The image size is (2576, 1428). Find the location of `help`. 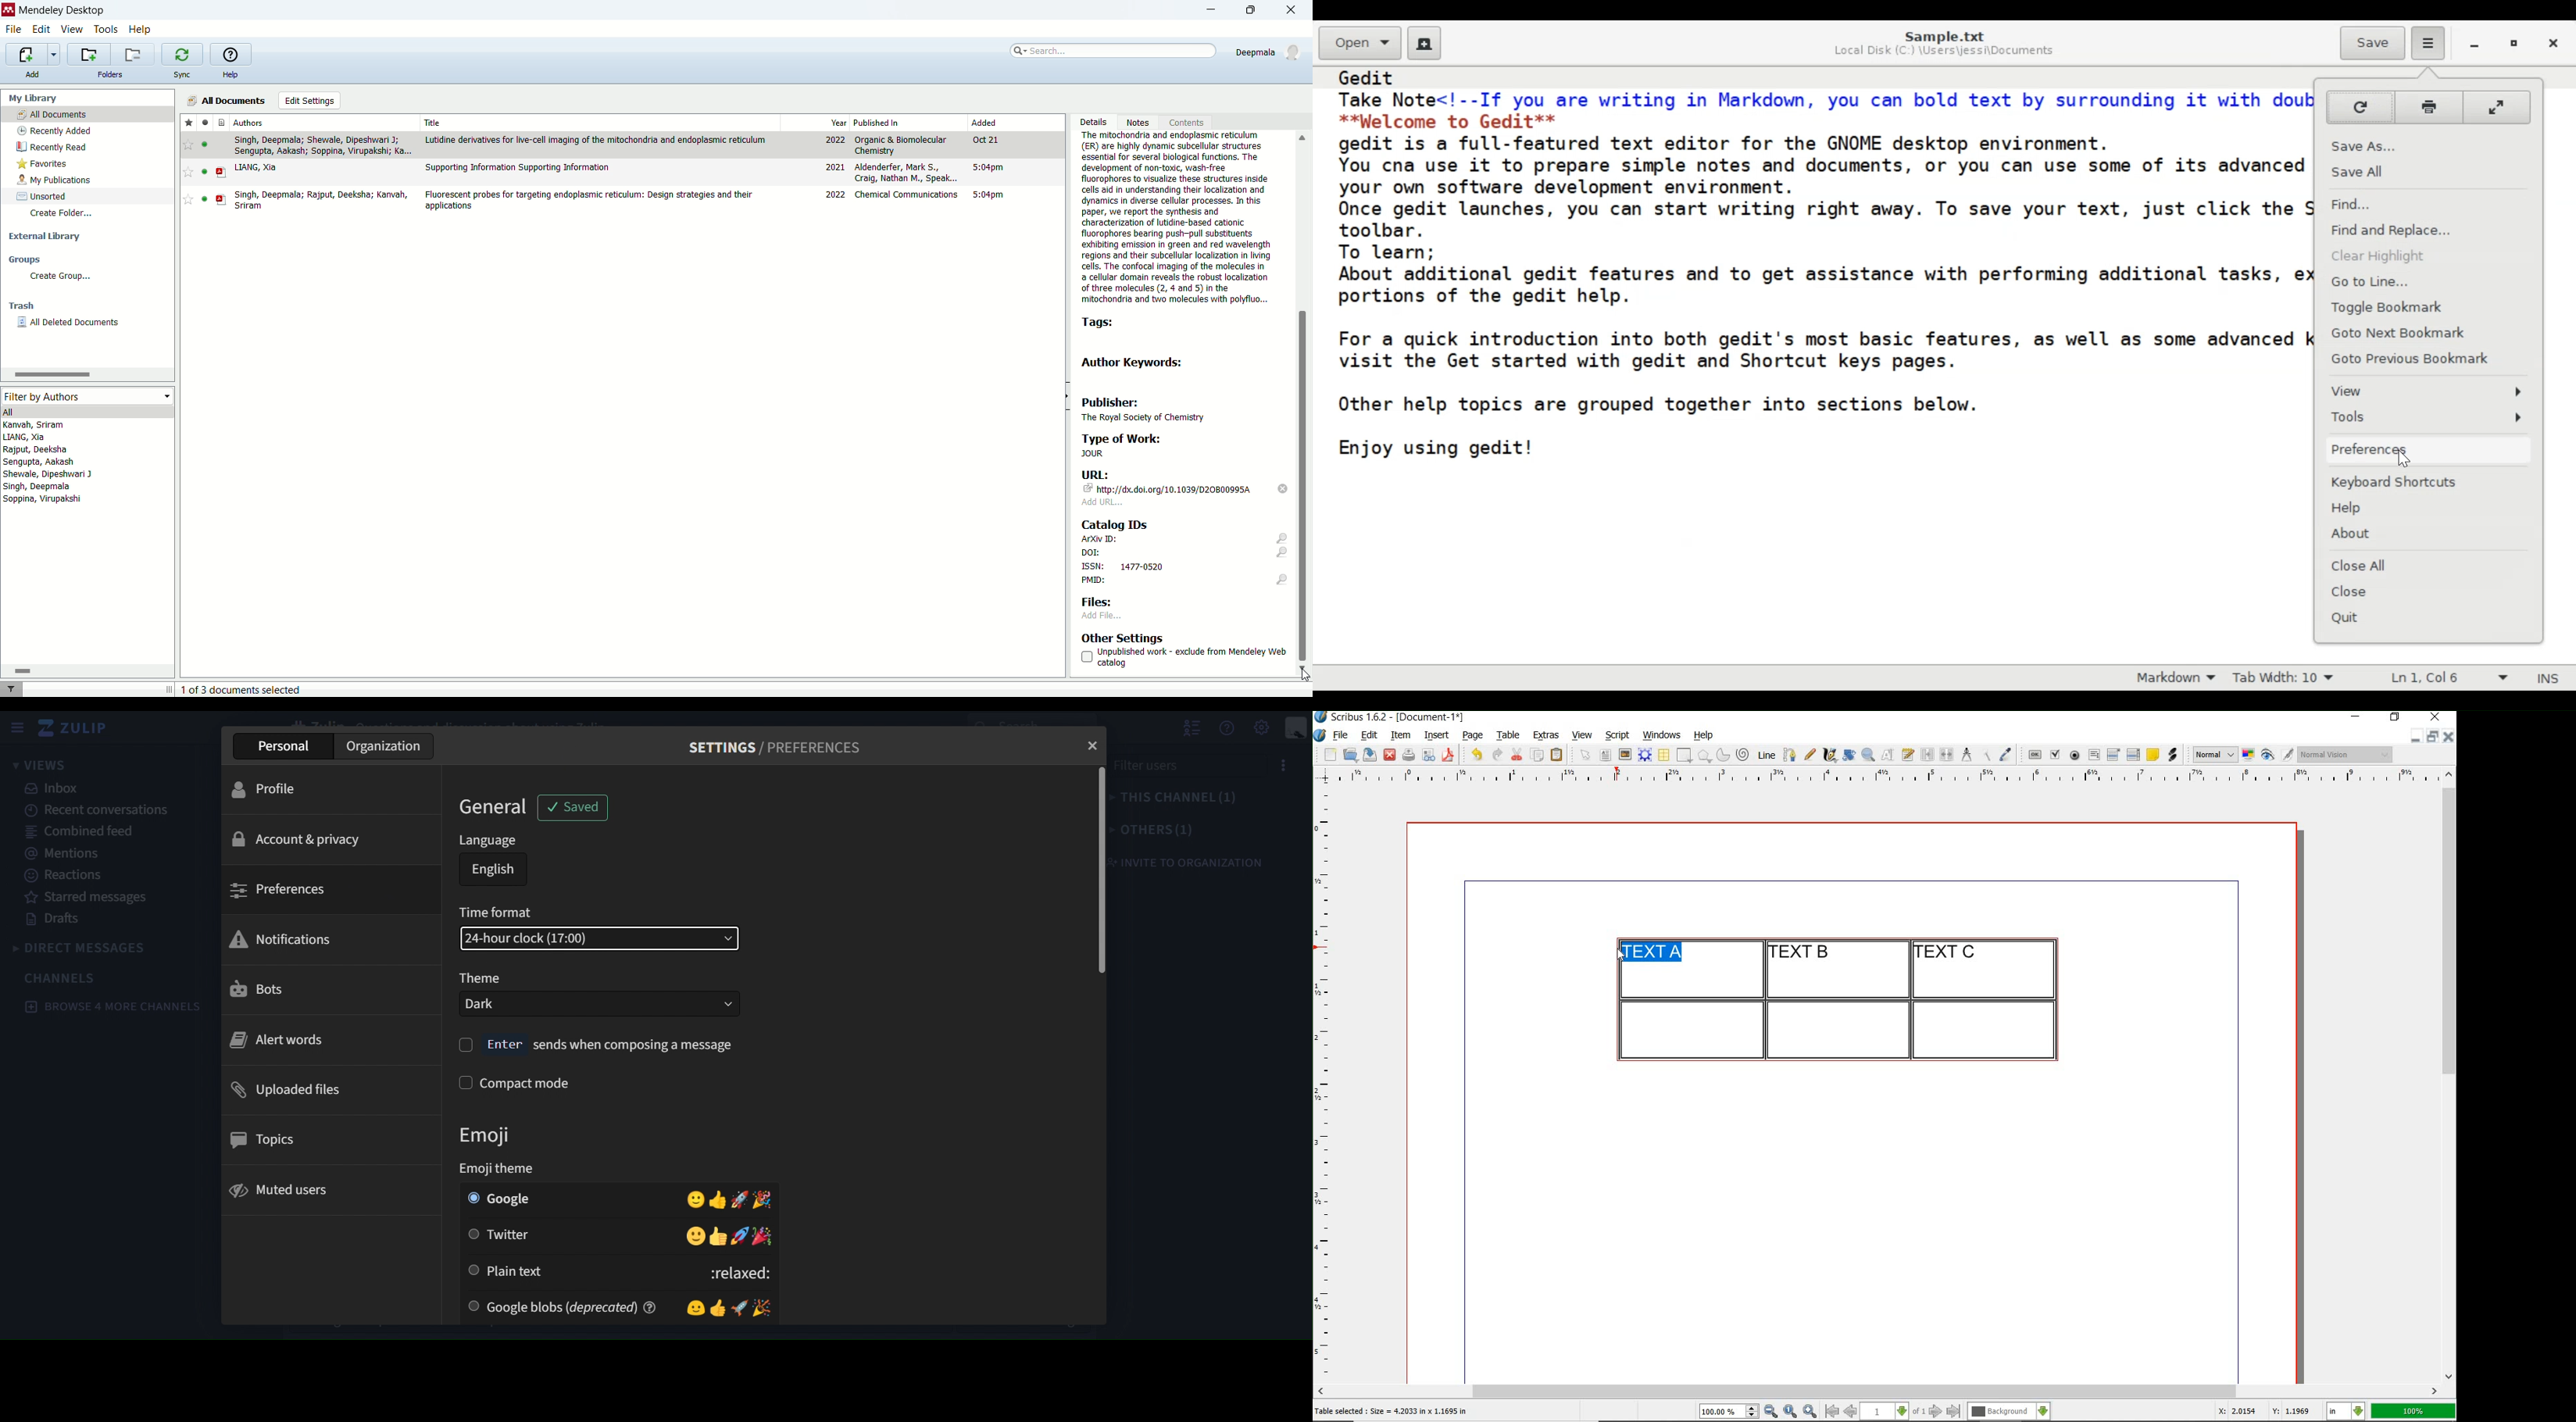

help is located at coordinates (656, 1308).